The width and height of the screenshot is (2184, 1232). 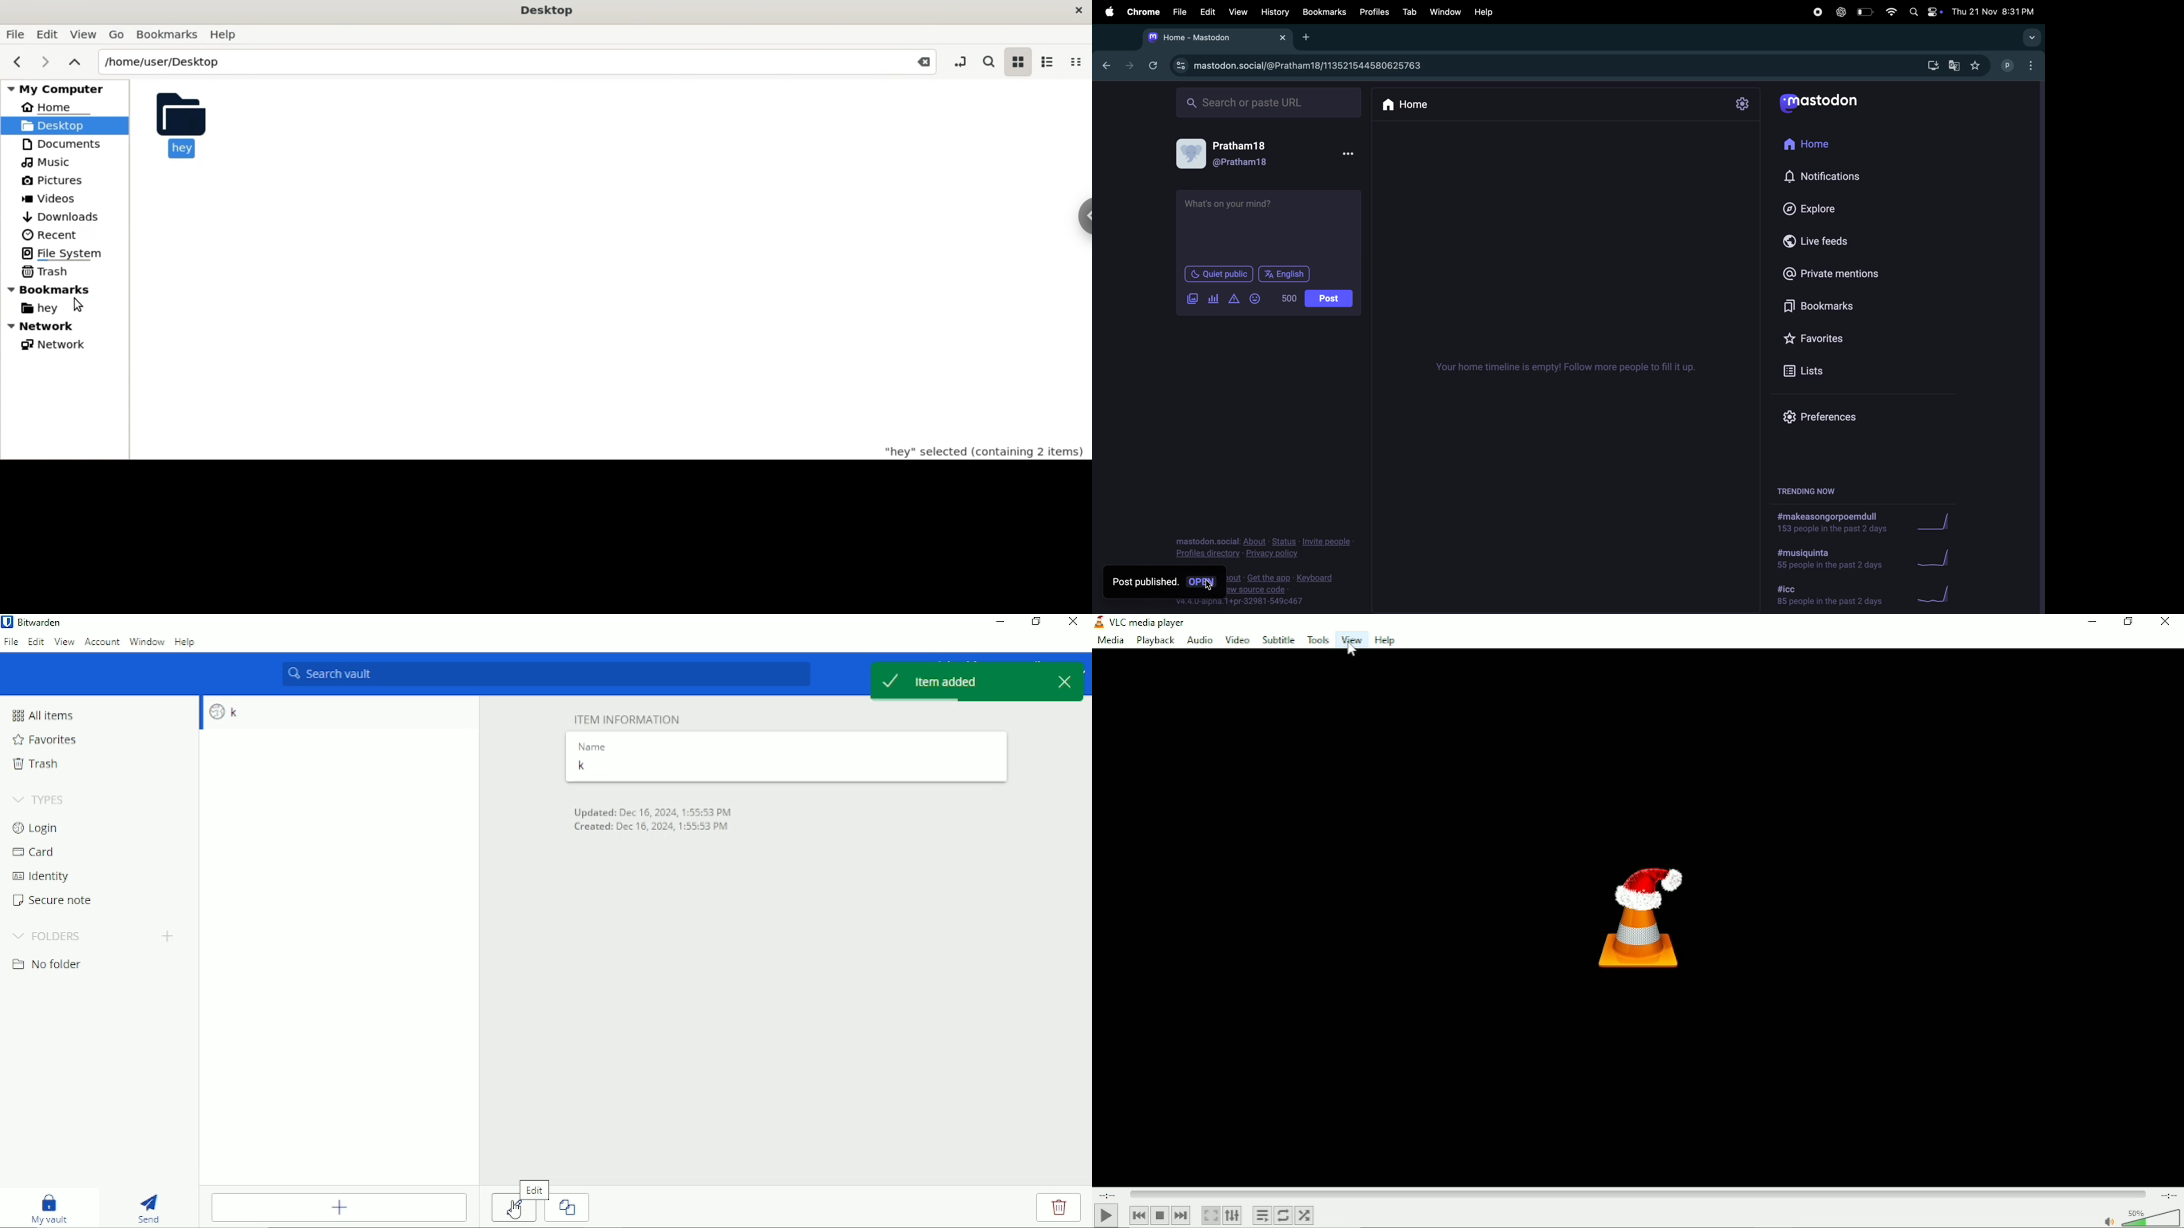 What do you see at coordinates (35, 644) in the screenshot?
I see `Edit` at bounding box center [35, 644].